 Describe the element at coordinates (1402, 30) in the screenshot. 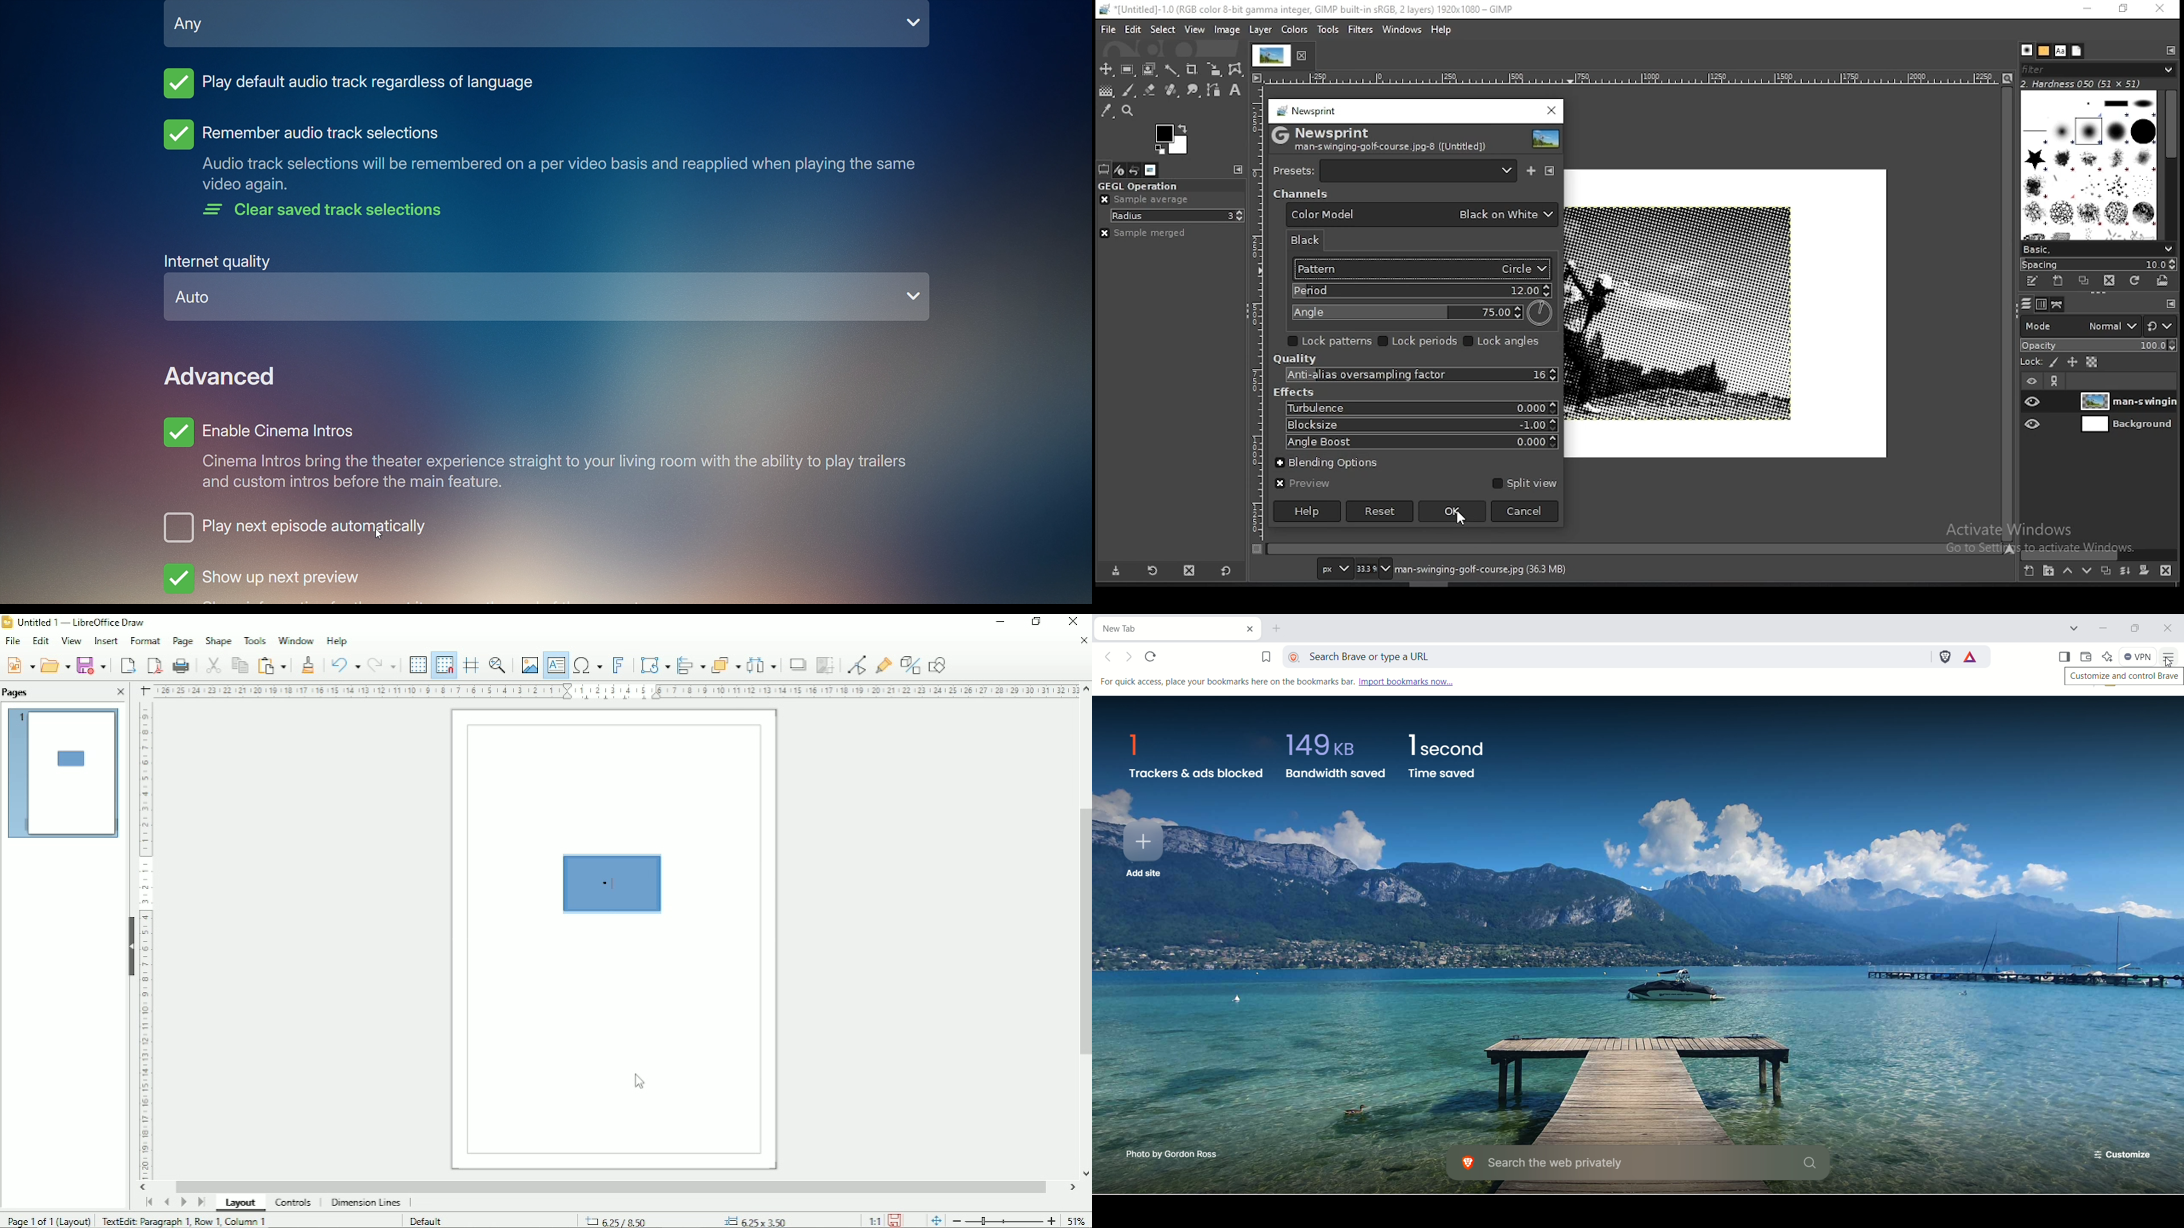

I see `windows` at that location.